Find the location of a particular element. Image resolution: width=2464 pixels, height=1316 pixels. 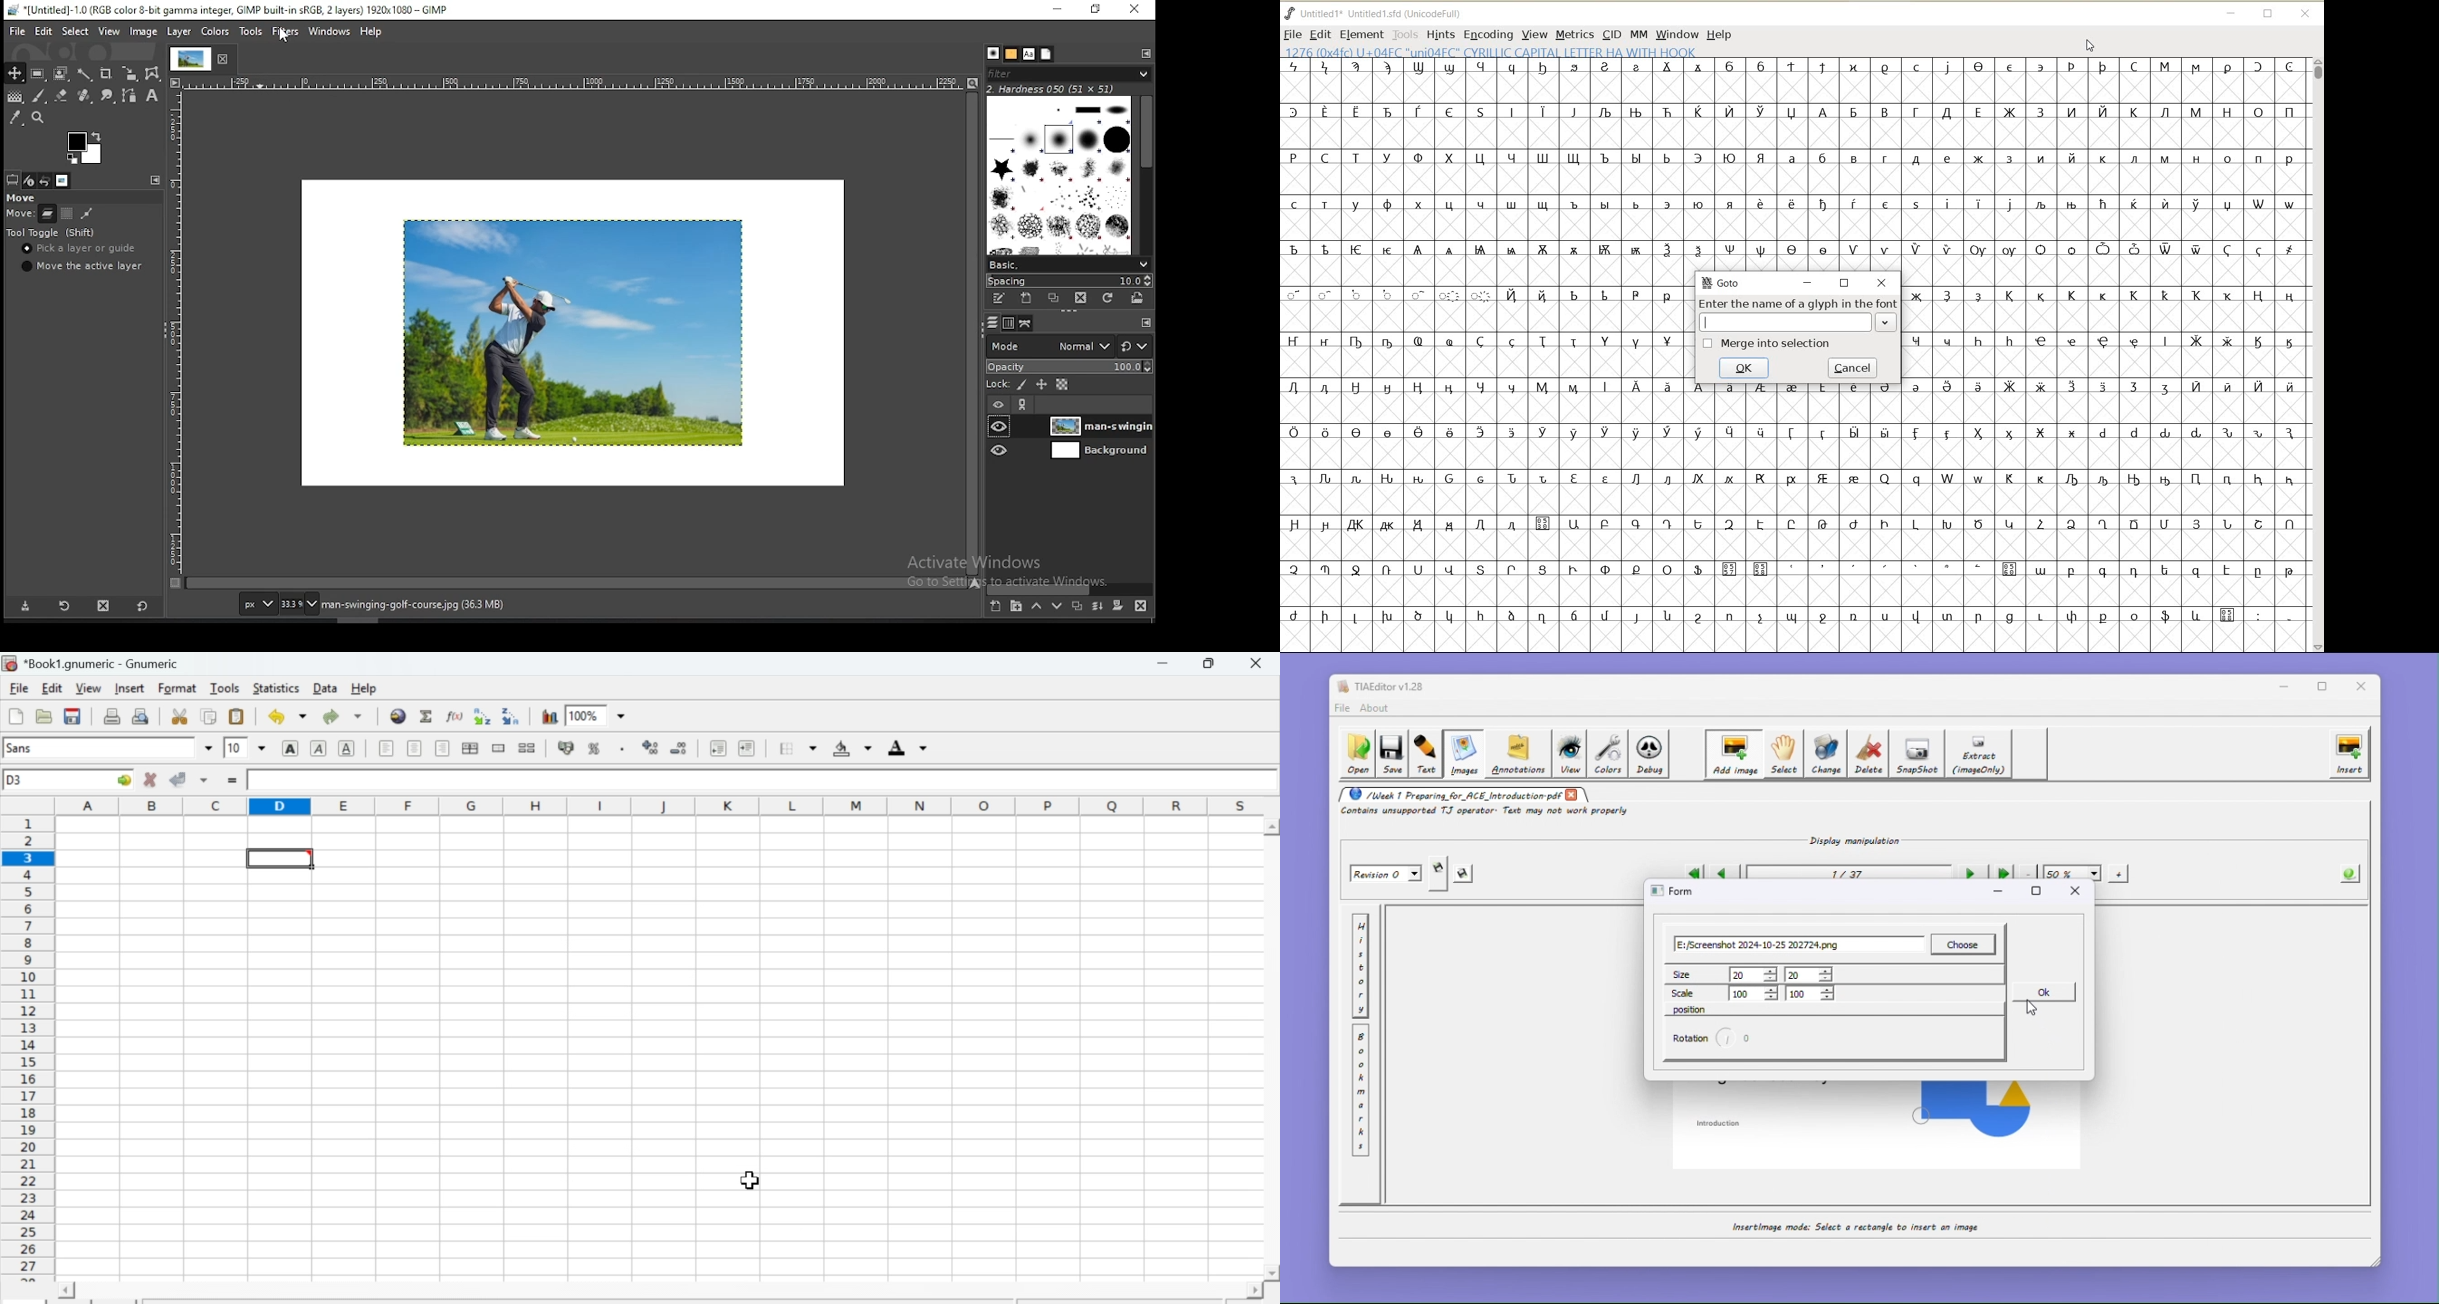

scroll bar is located at coordinates (974, 333).